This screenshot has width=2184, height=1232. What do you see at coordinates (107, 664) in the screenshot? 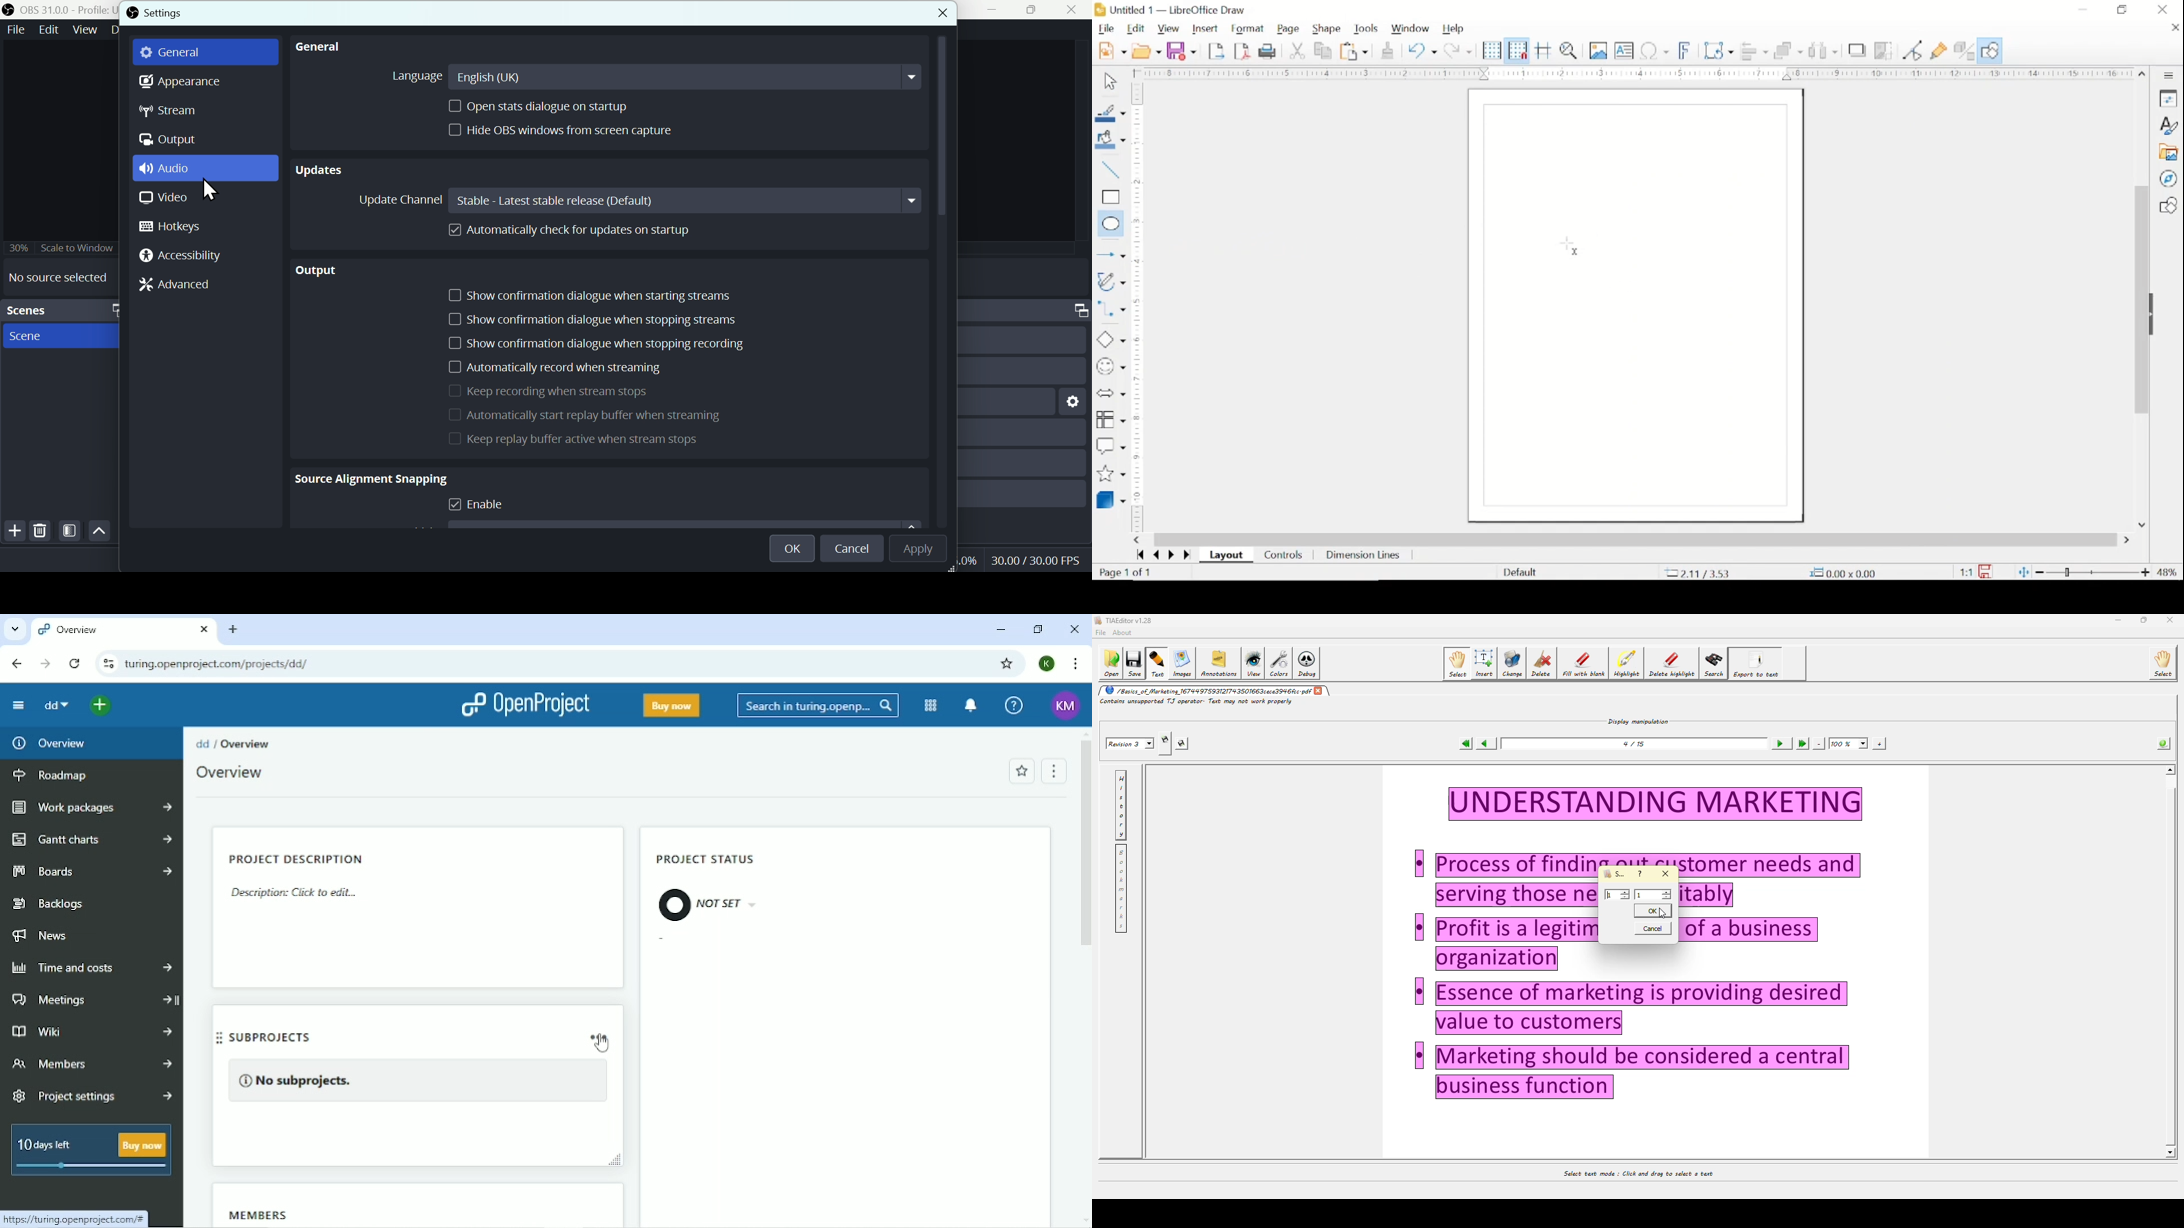
I see `View site information` at bounding box center [107, 664].